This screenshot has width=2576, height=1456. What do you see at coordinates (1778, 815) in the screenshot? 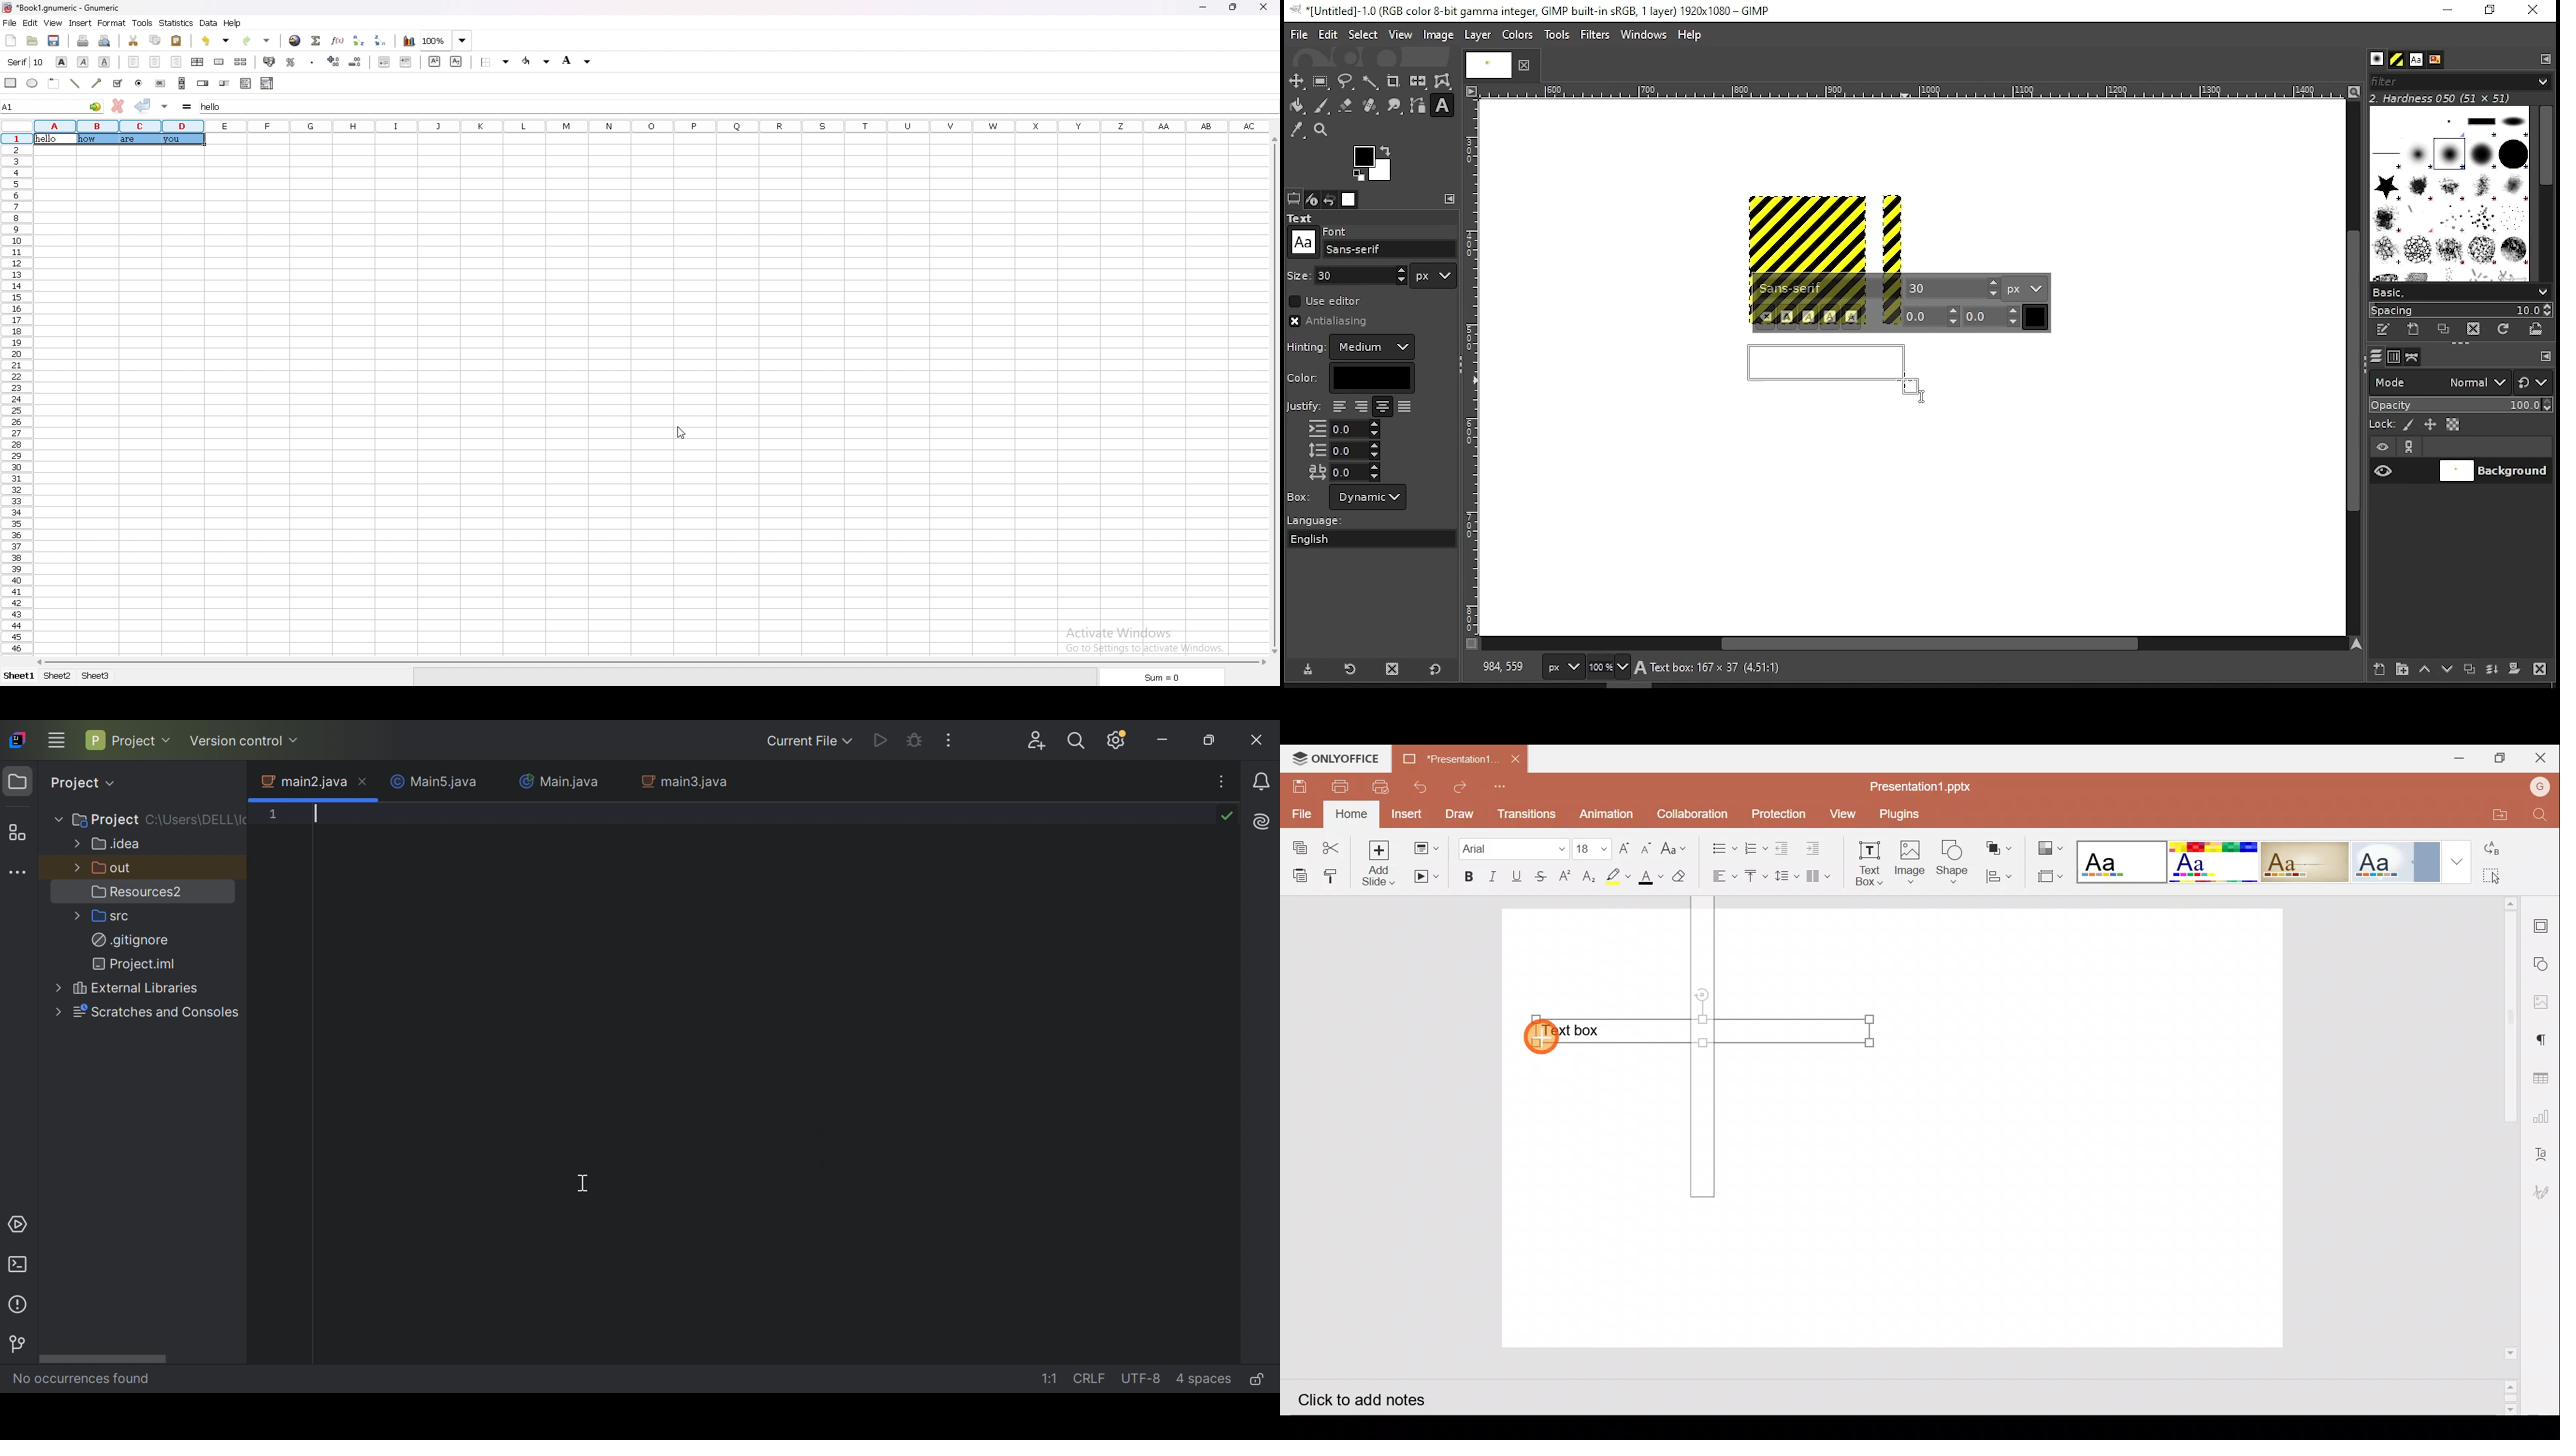
I see `Protection` at bounding box center [1778, 815].